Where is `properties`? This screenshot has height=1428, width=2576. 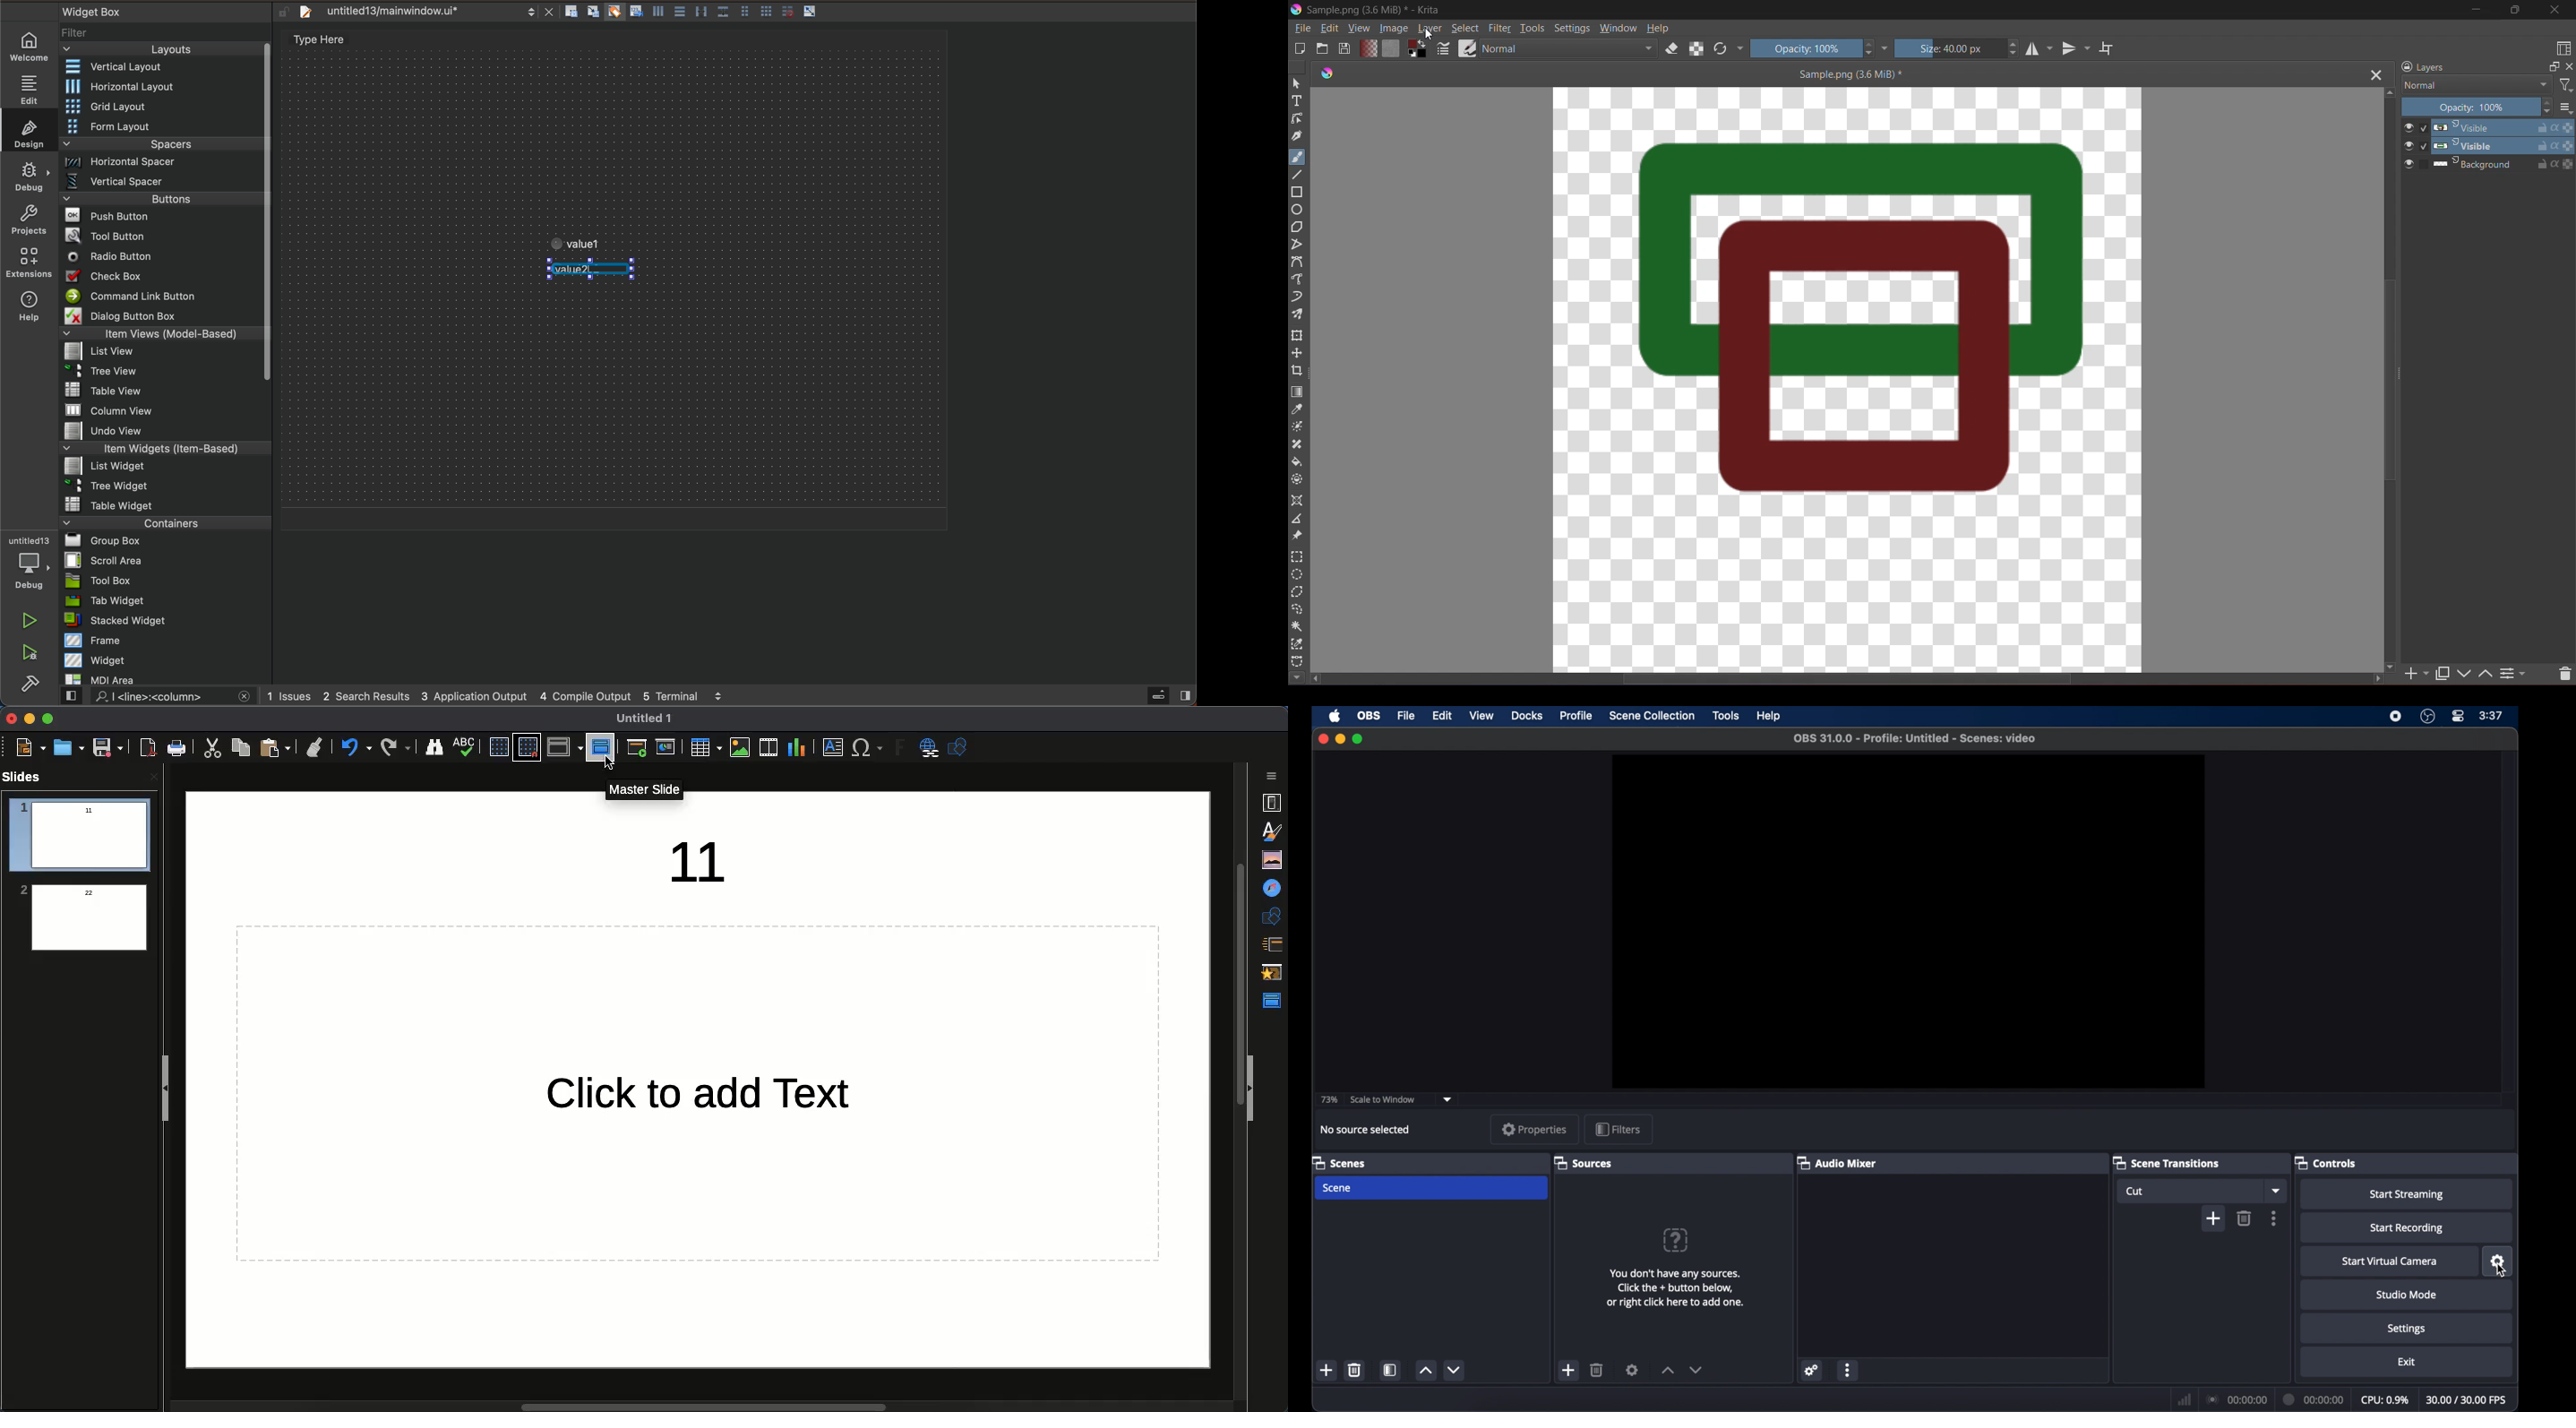 properties is located at coordinates (1535, 1129).